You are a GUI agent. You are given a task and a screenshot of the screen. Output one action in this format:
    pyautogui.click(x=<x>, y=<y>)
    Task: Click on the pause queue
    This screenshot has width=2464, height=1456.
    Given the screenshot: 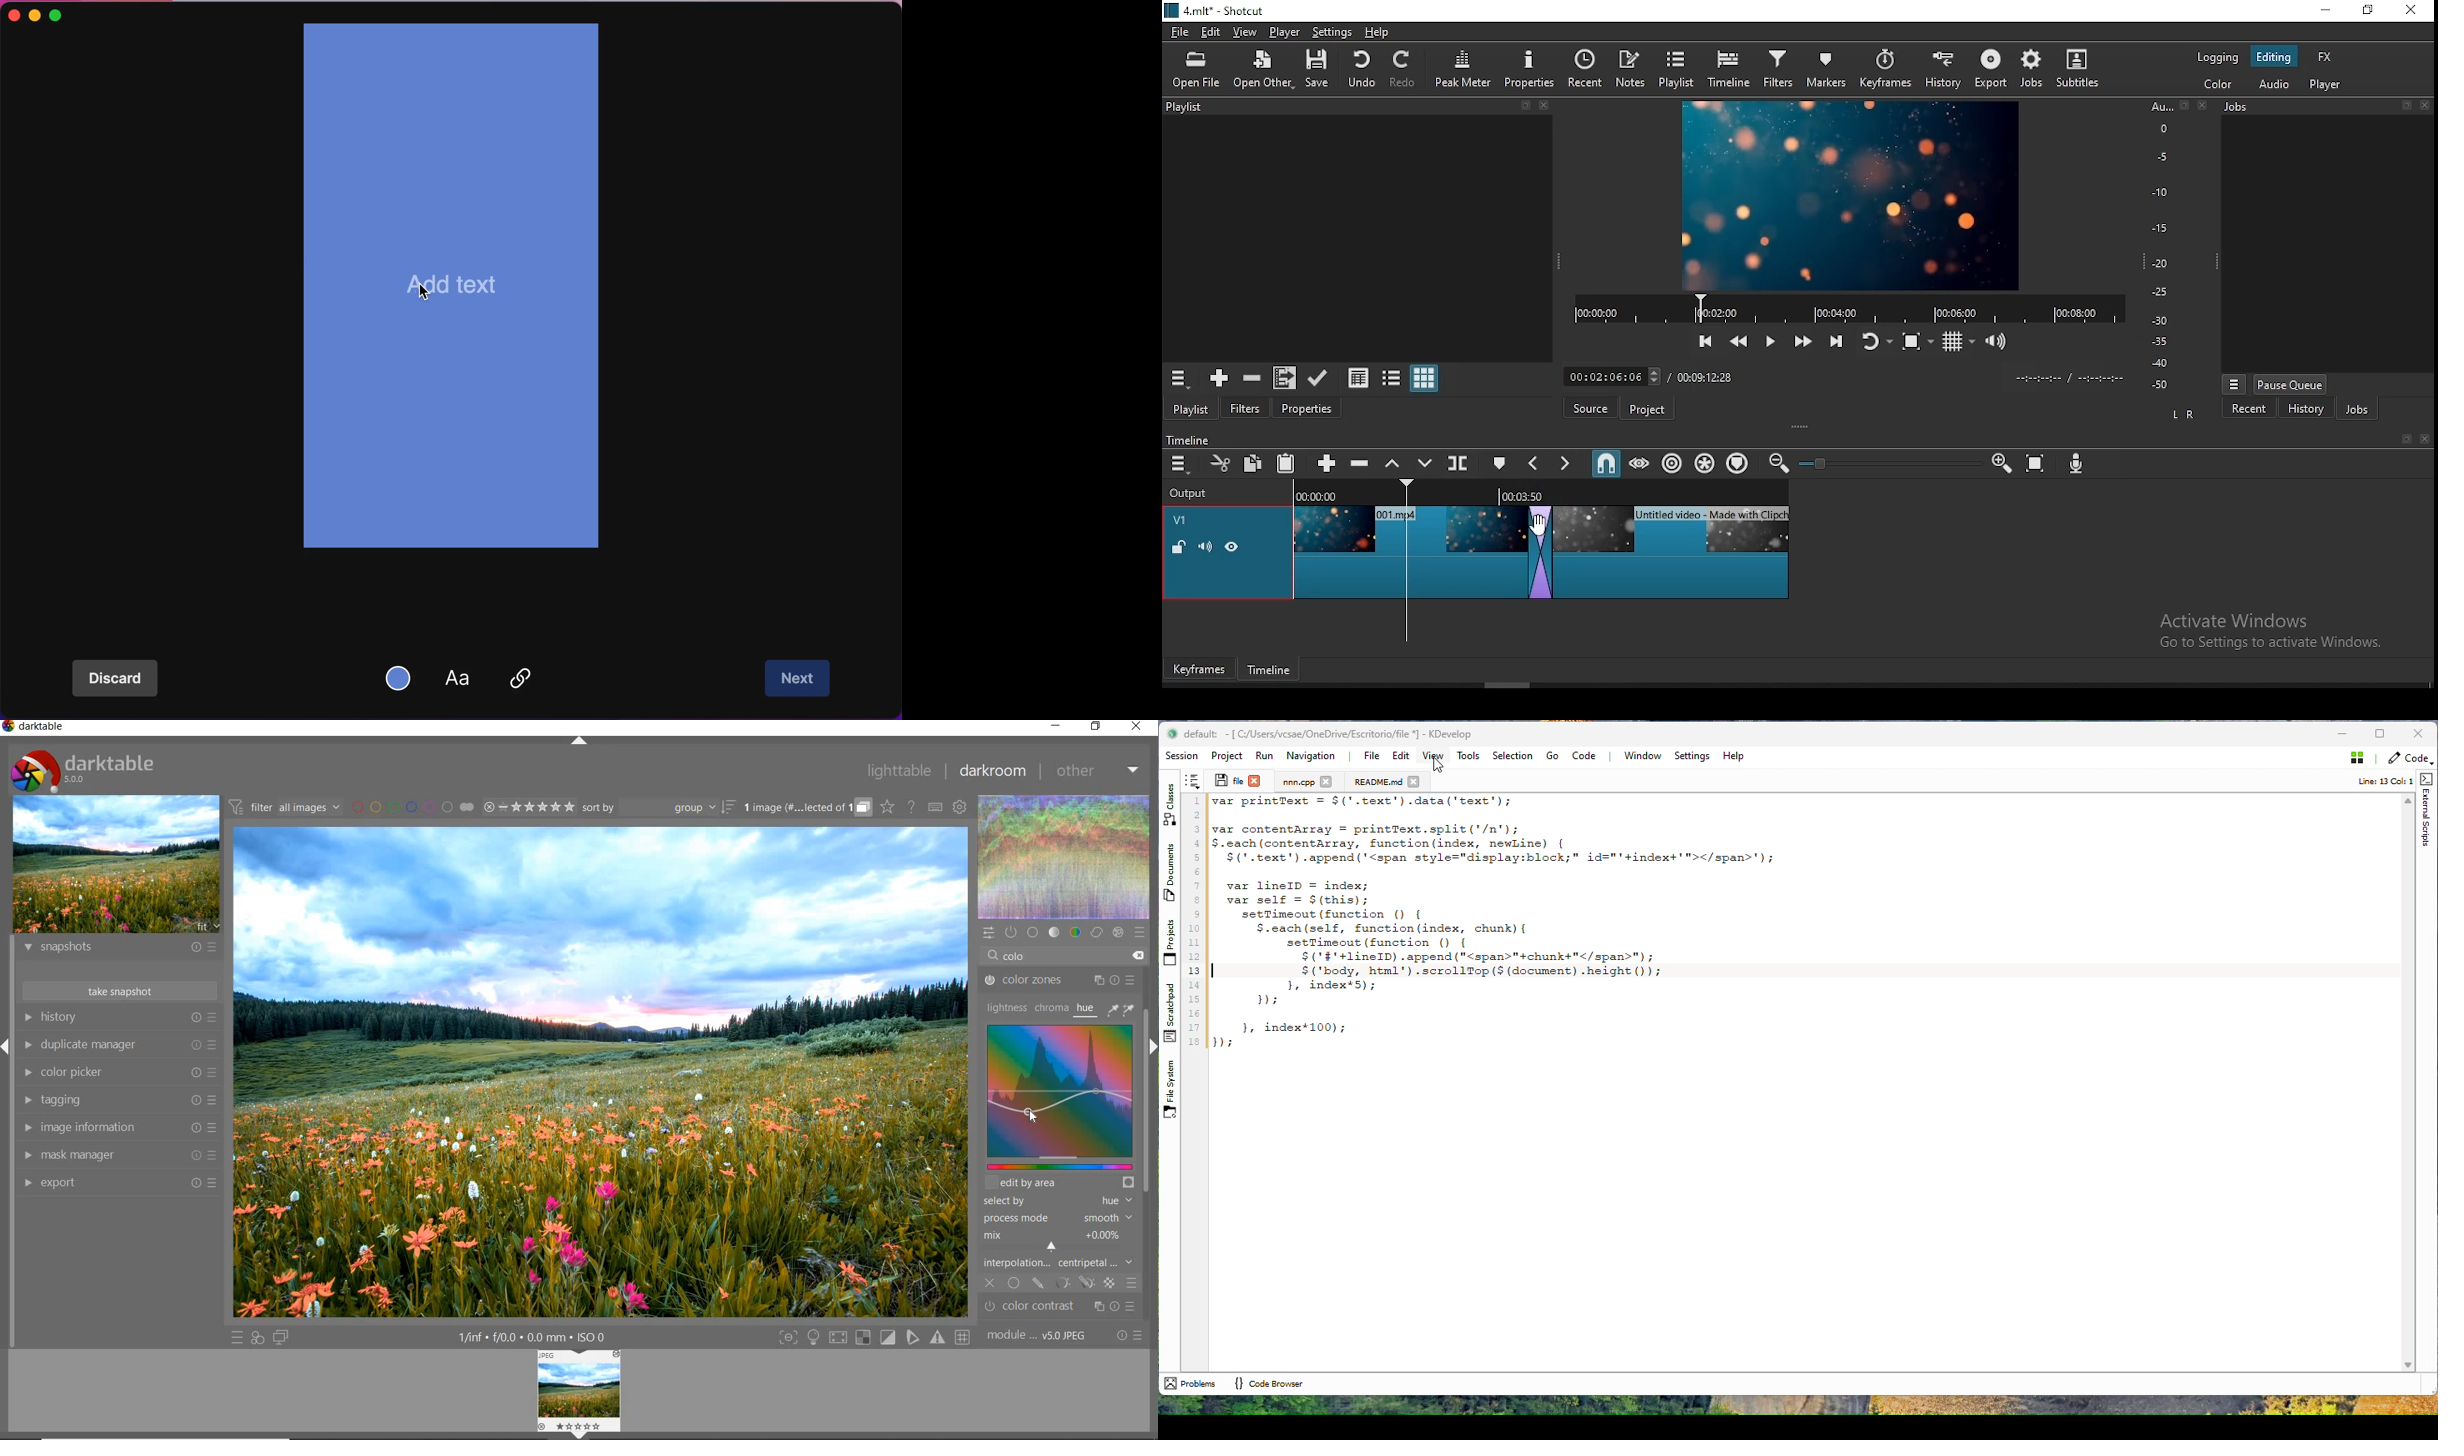 What is the action you would take?
    pyautogui.click(x=2290, y=385)
    